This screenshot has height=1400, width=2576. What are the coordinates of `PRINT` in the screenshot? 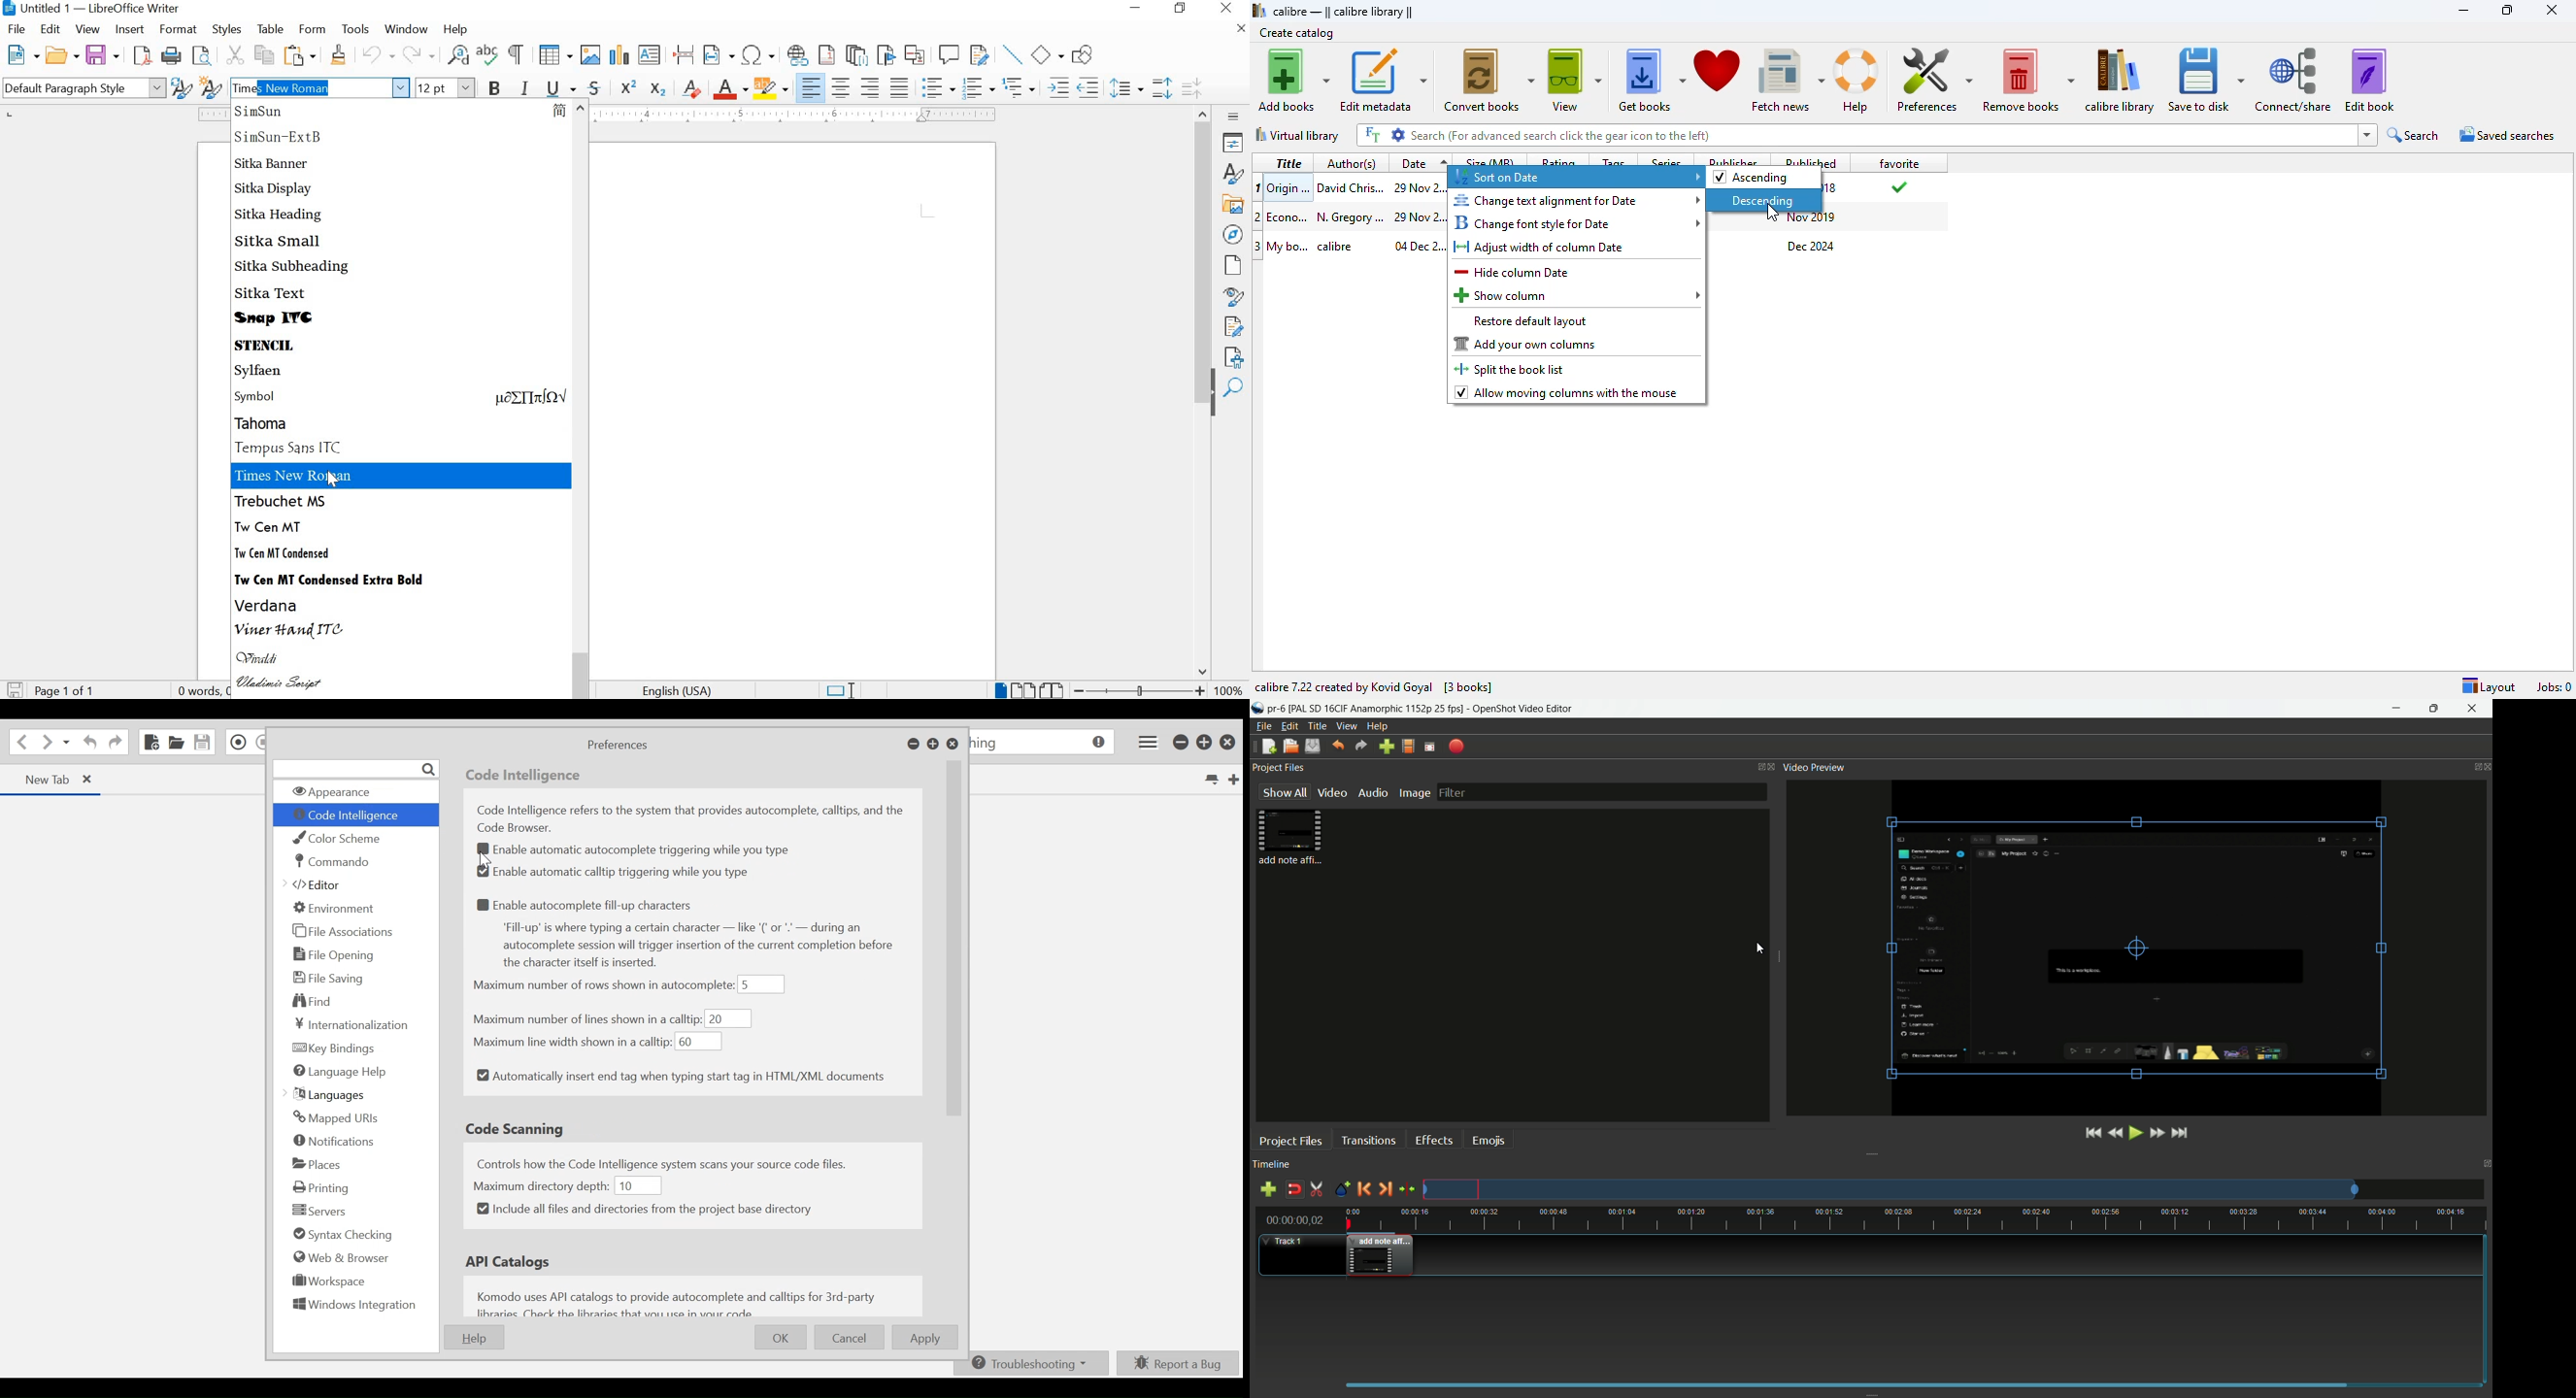 It's located at (171, 56).